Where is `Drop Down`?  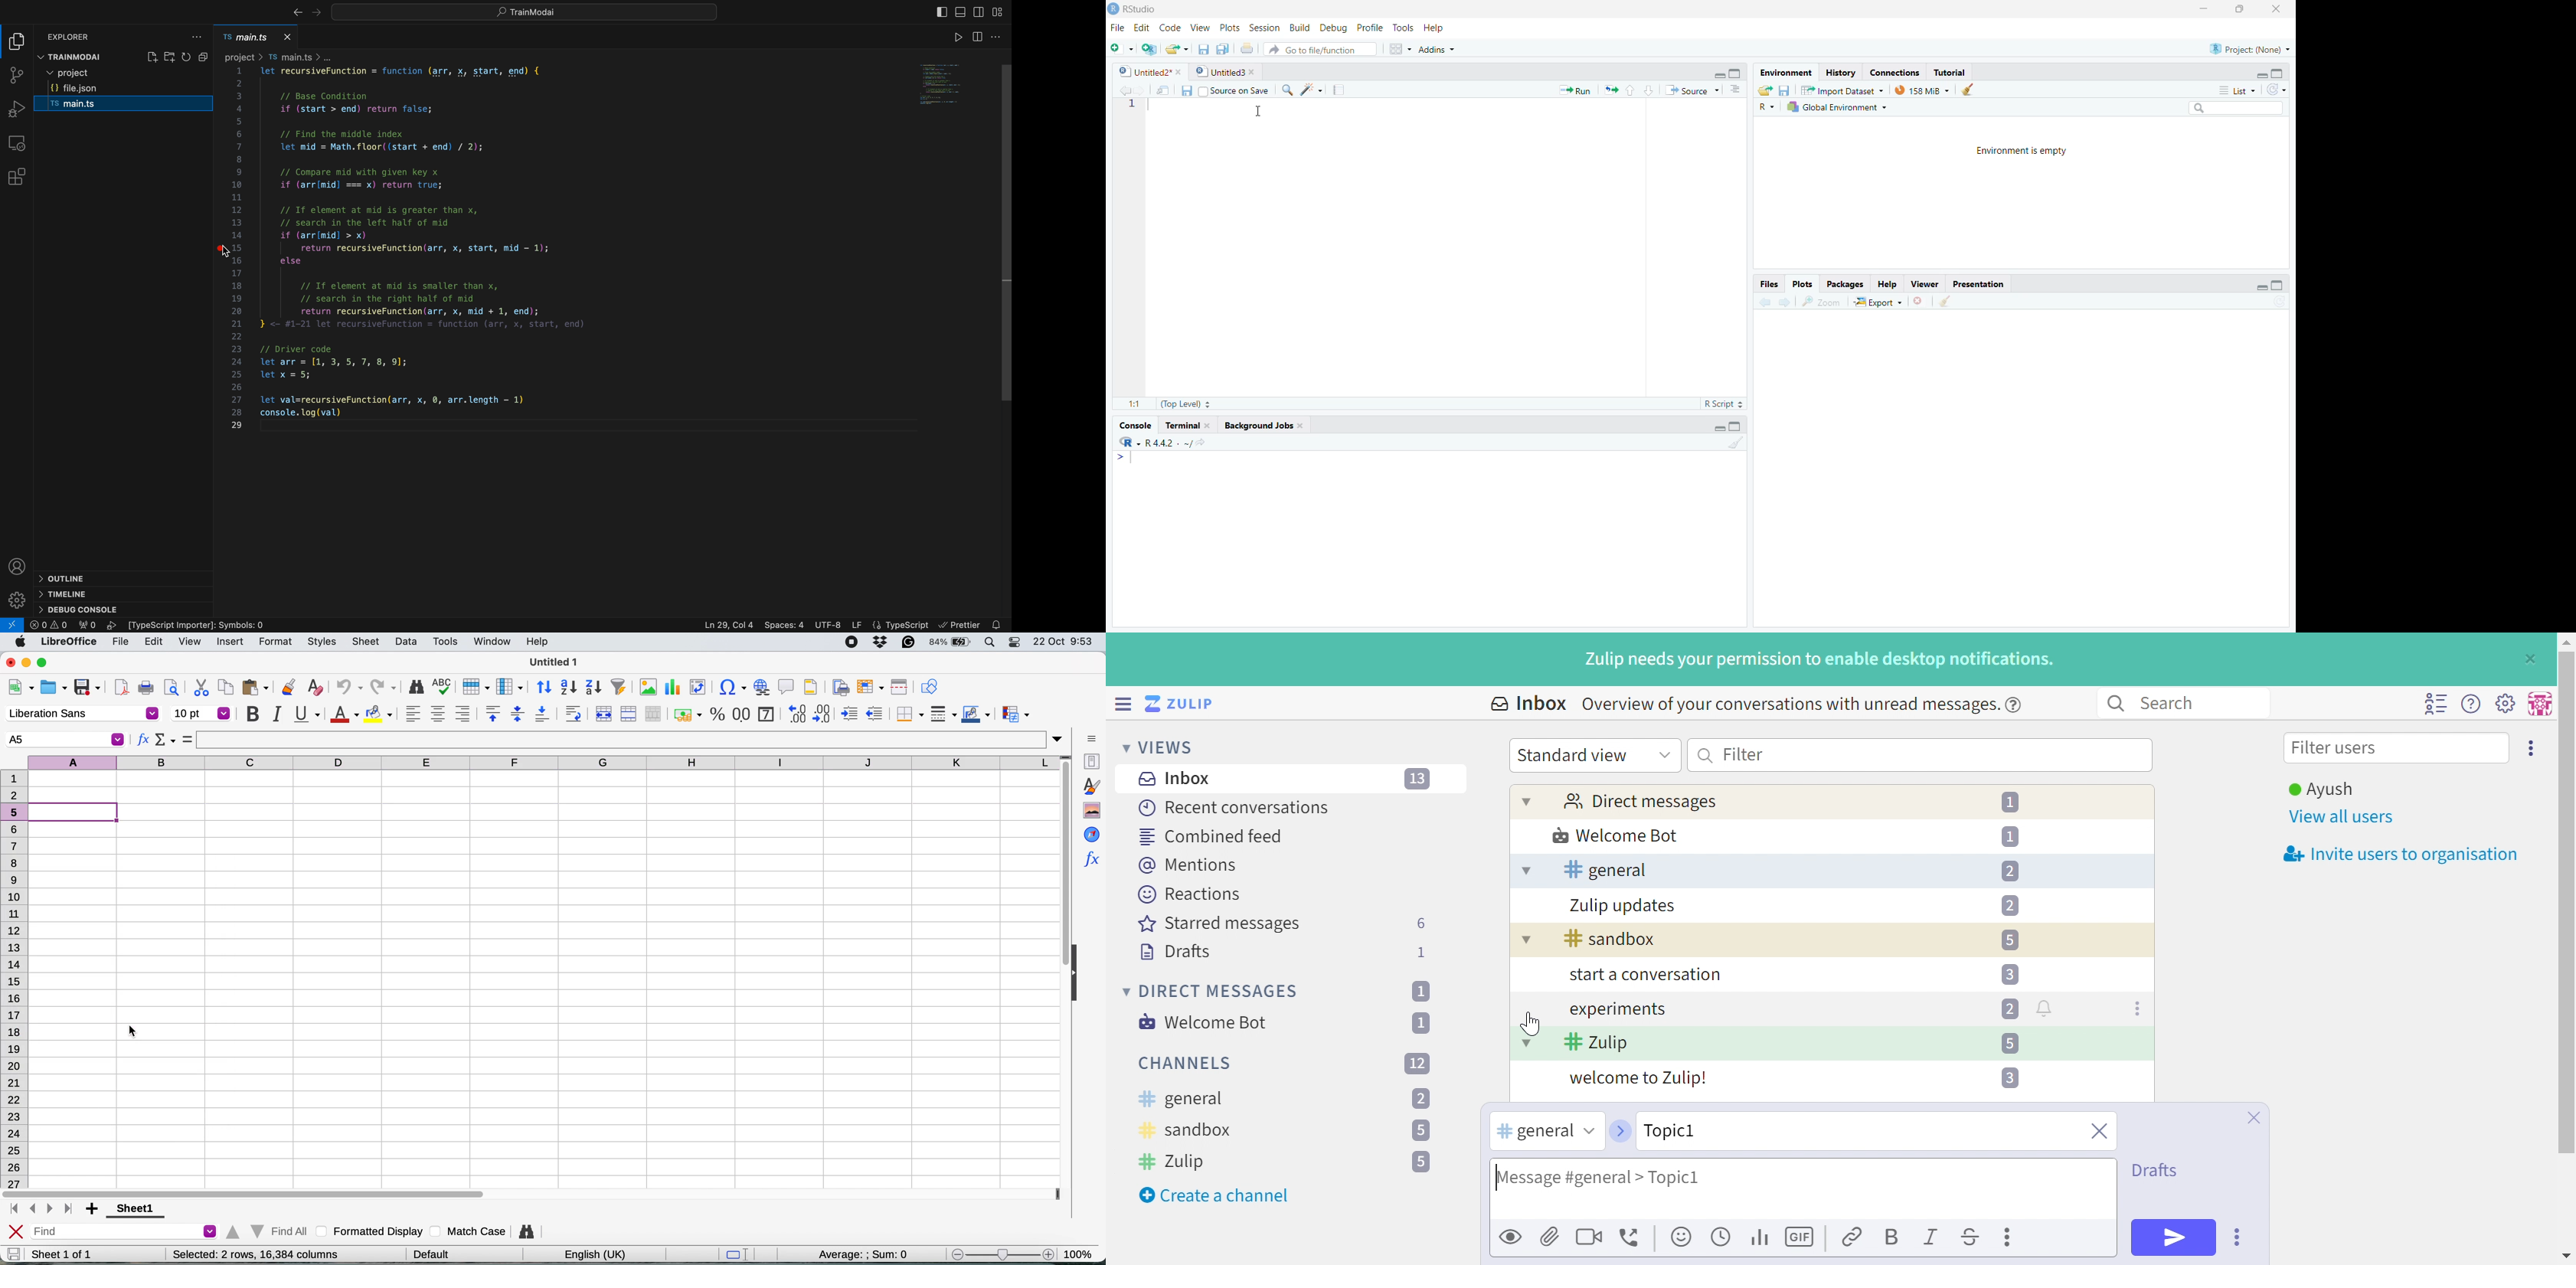
Drop Down is located at coordinates (1527, 801).